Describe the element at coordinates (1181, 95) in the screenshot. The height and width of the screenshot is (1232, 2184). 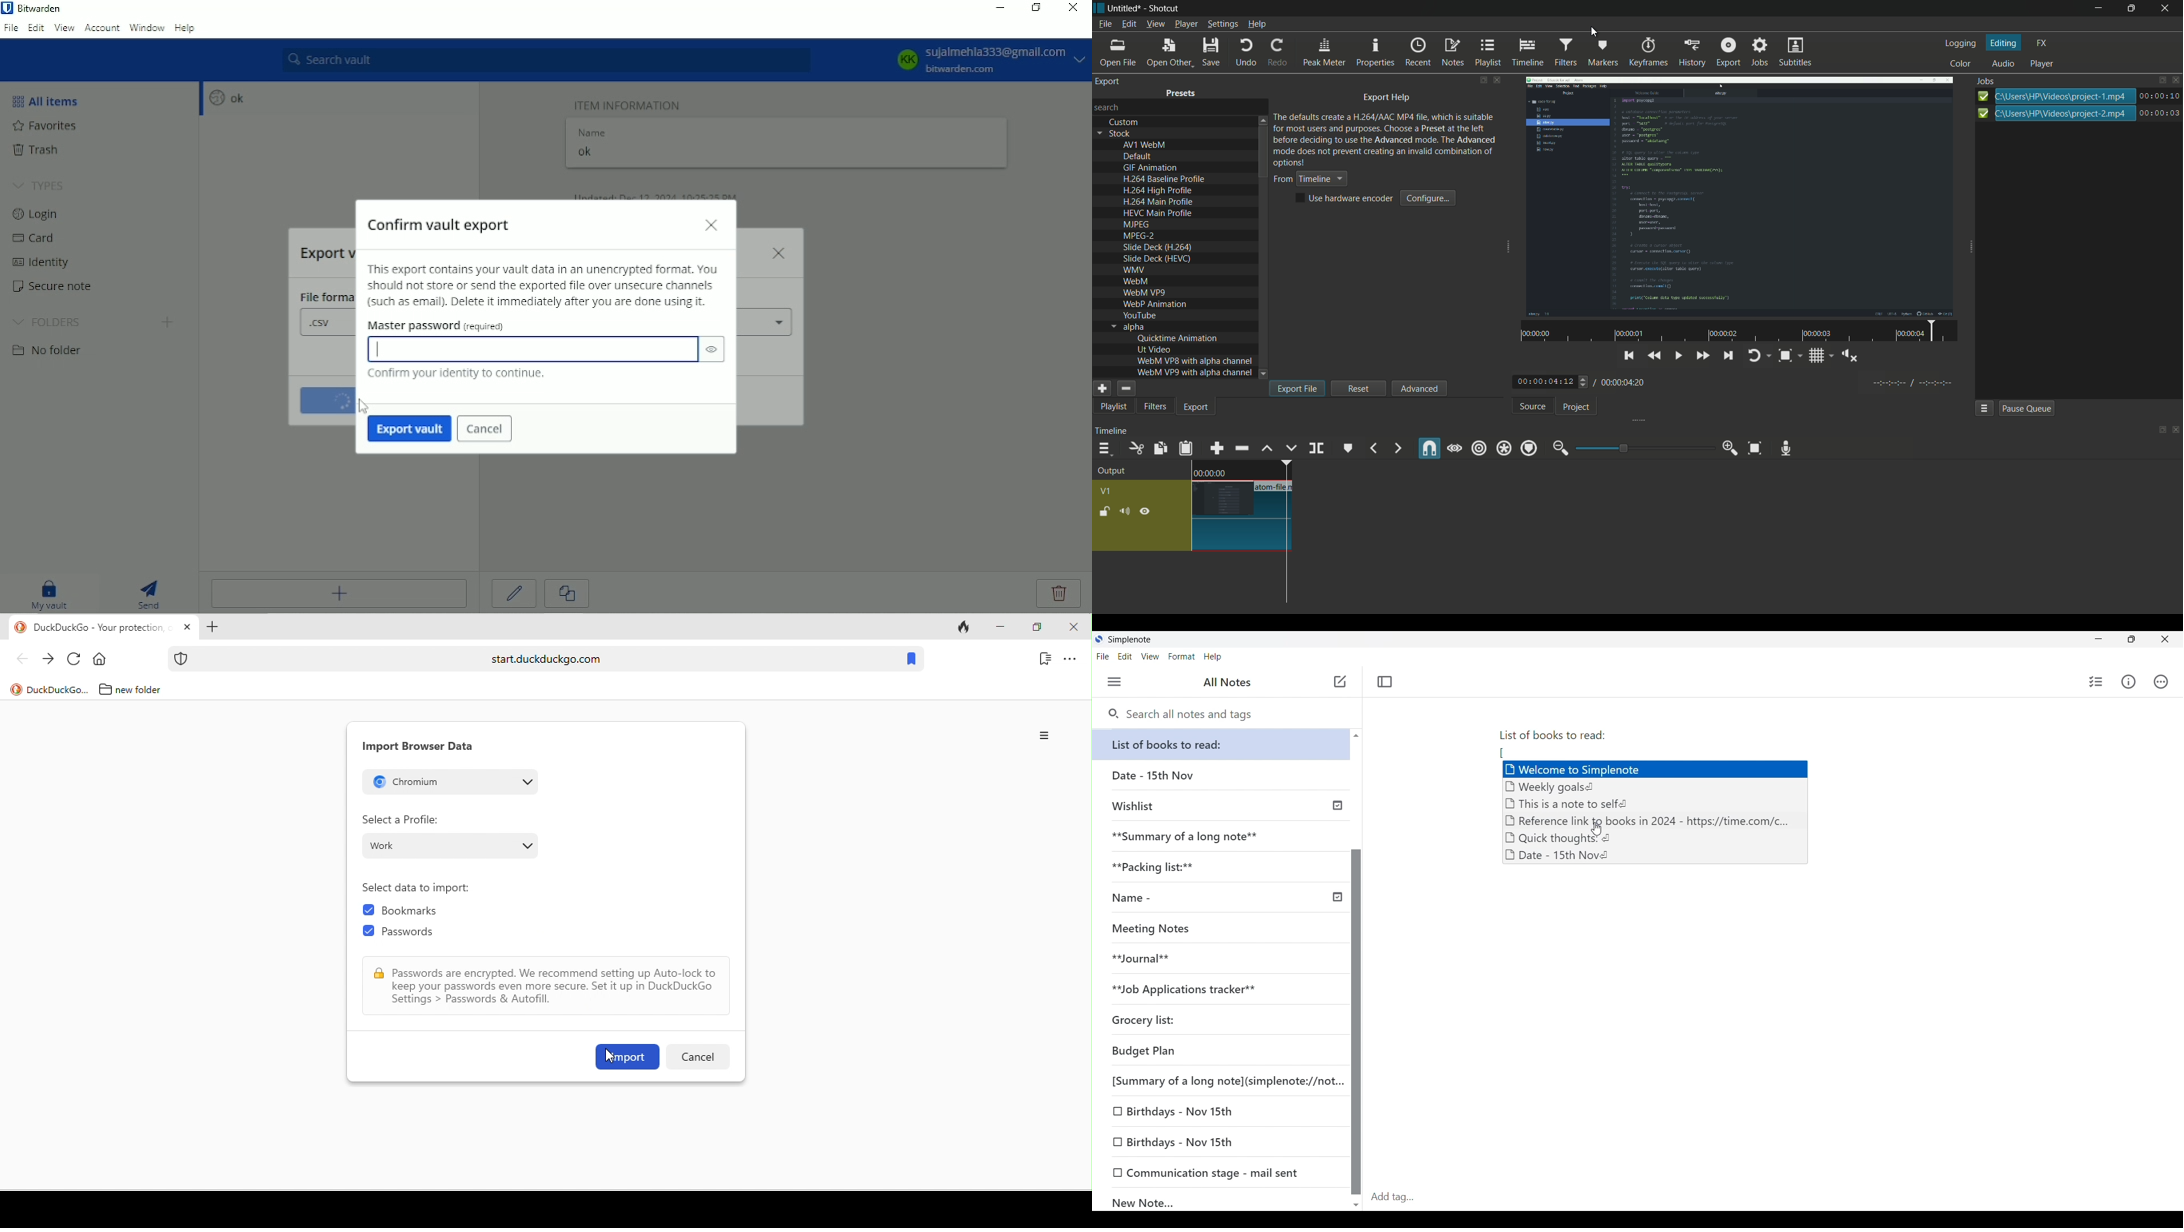
I see `presets` at that location.